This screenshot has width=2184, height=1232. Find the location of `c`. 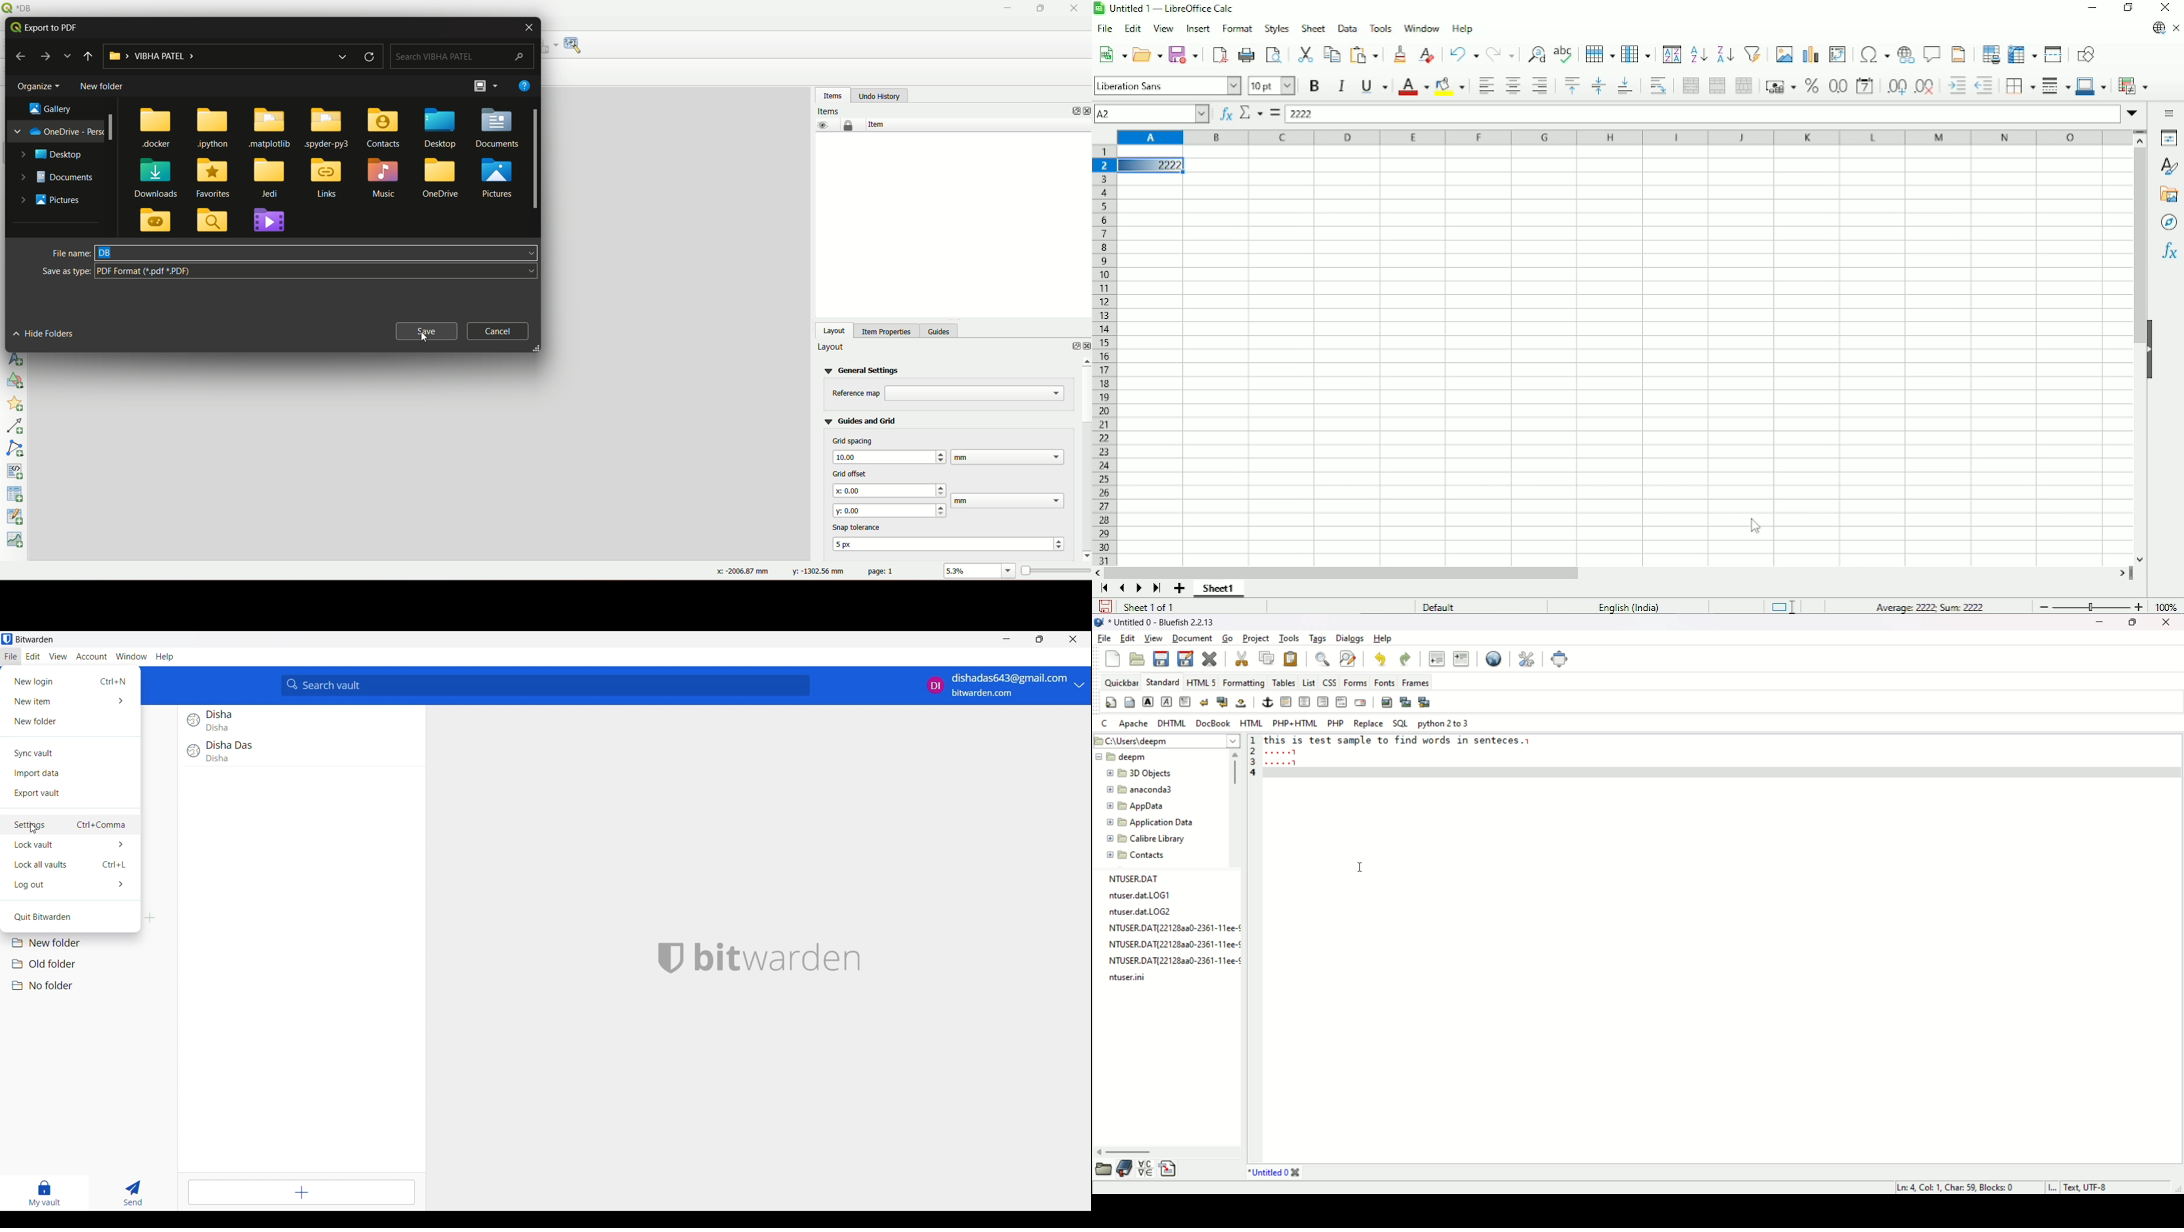

c is located at coordinates (1105, 722).